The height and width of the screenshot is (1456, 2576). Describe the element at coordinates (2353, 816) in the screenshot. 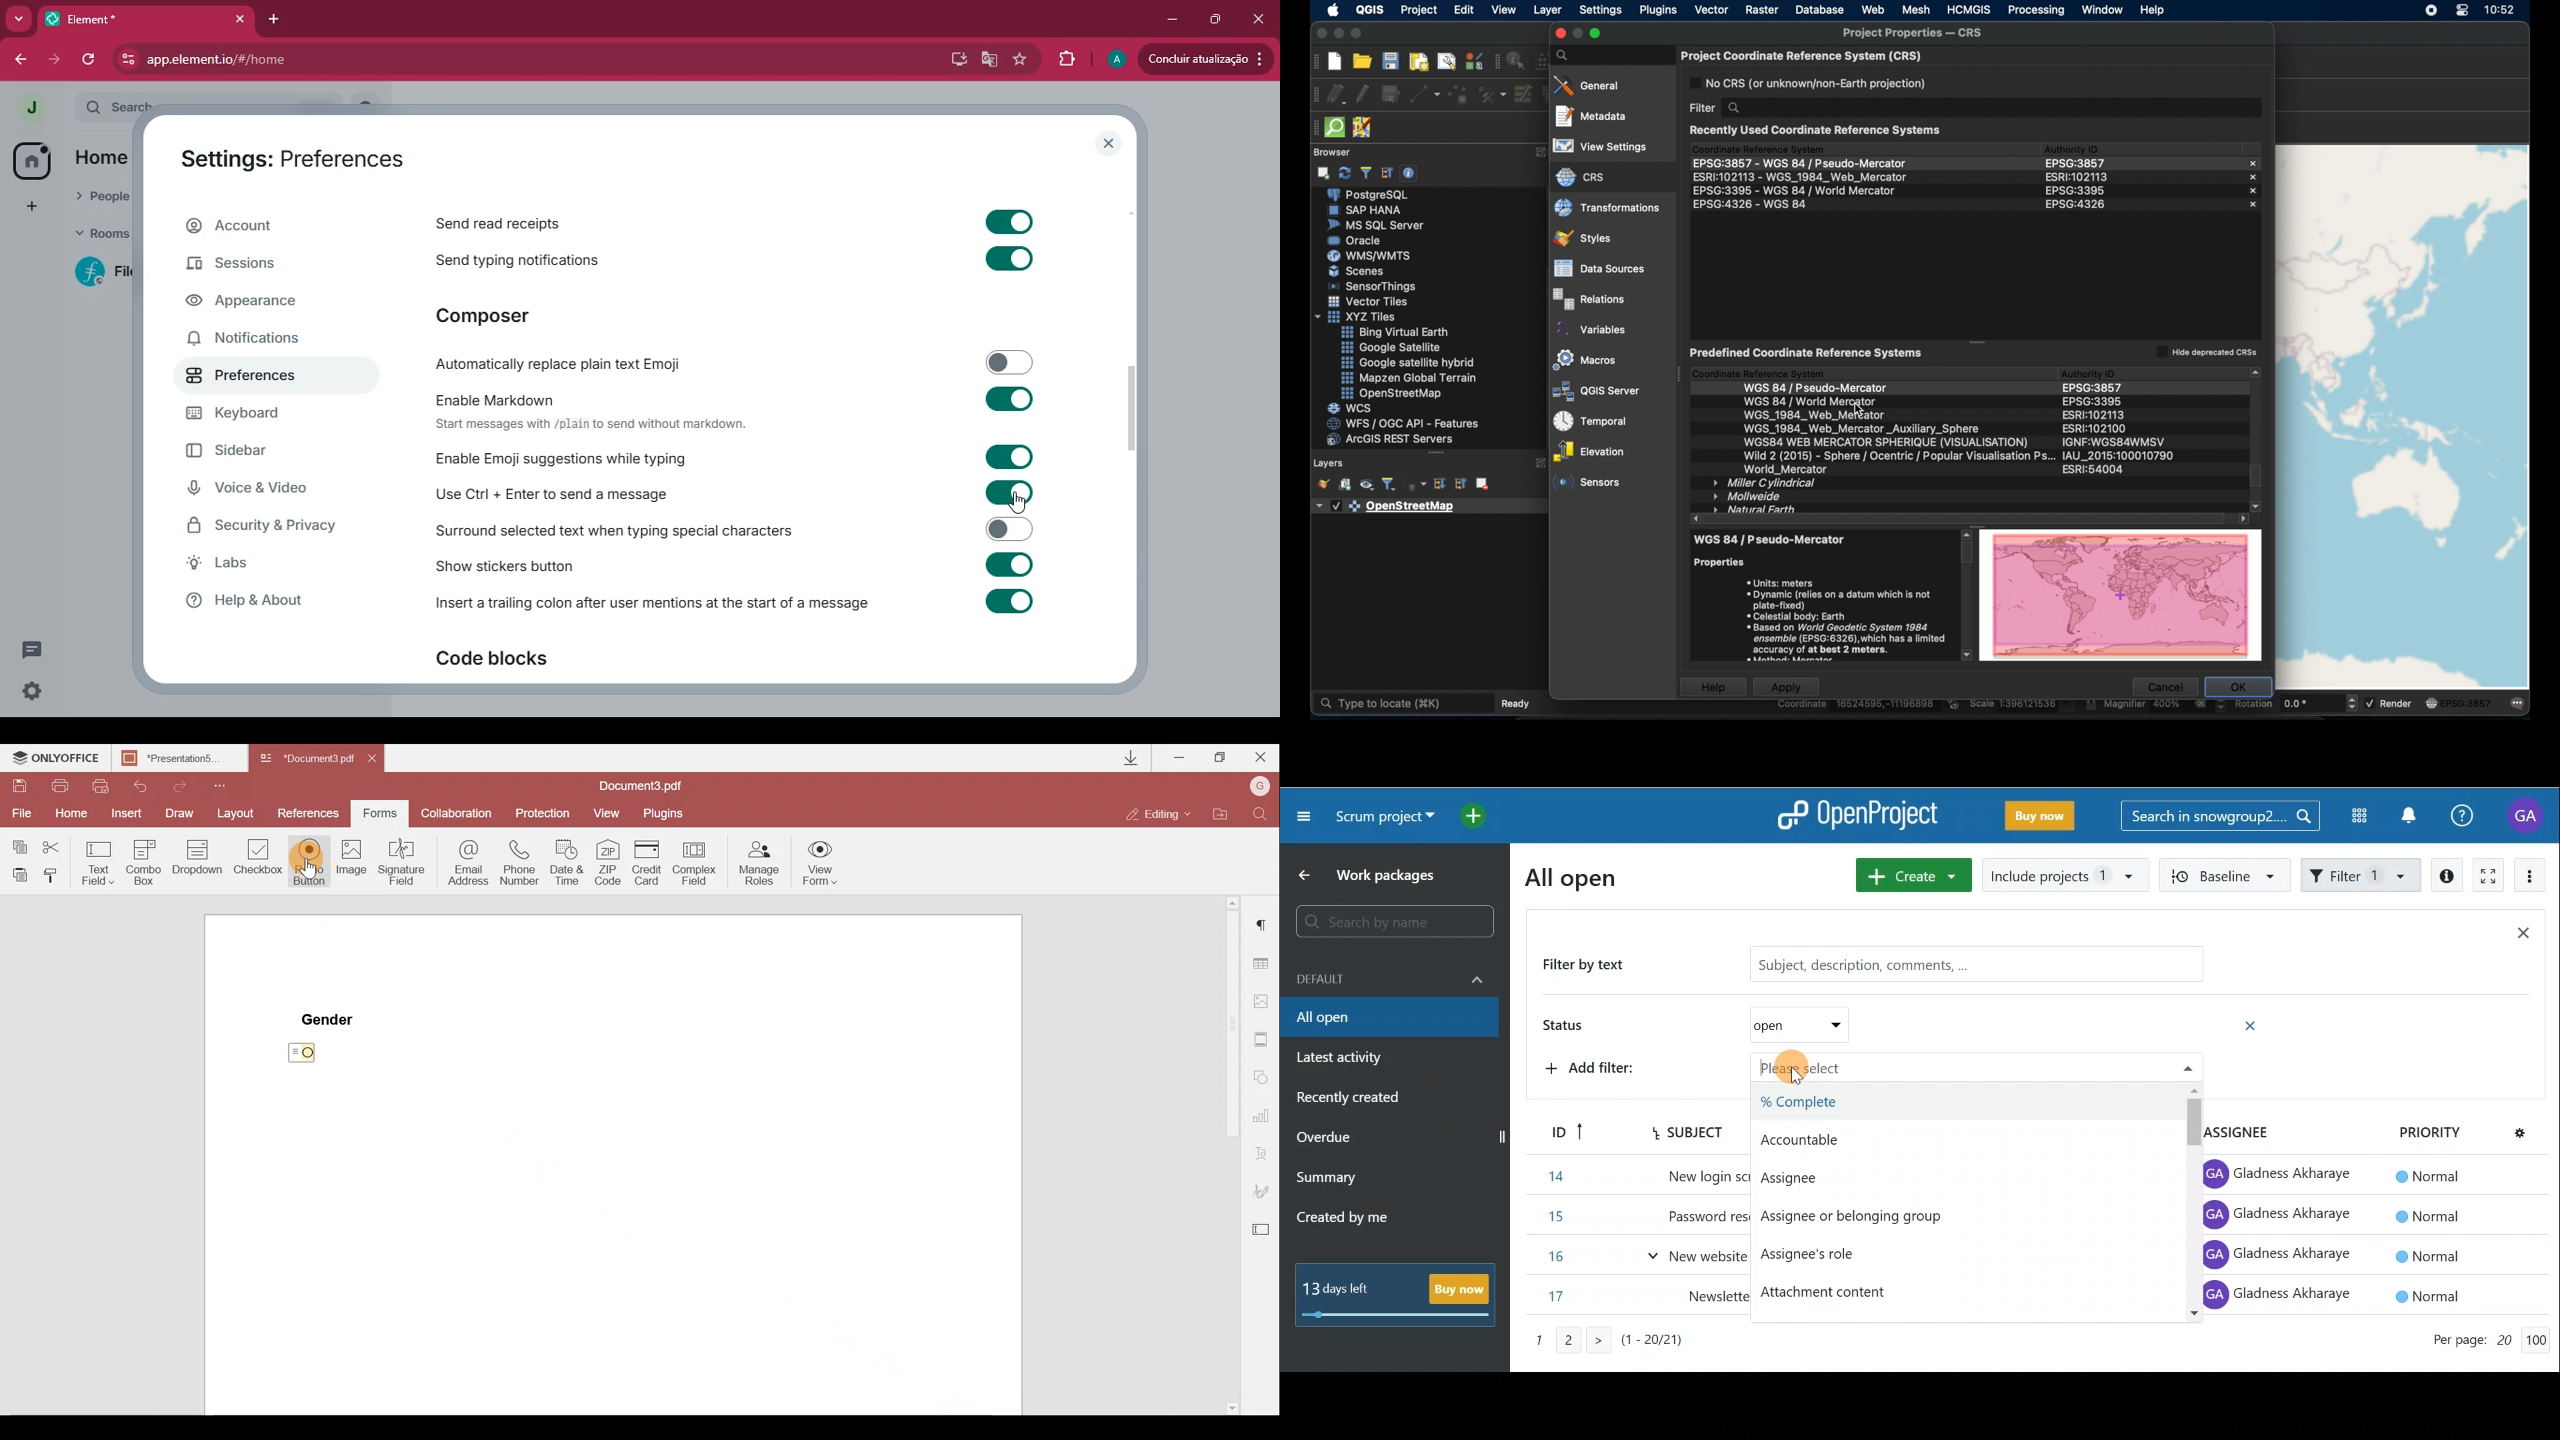

I see `Modules` at that location.